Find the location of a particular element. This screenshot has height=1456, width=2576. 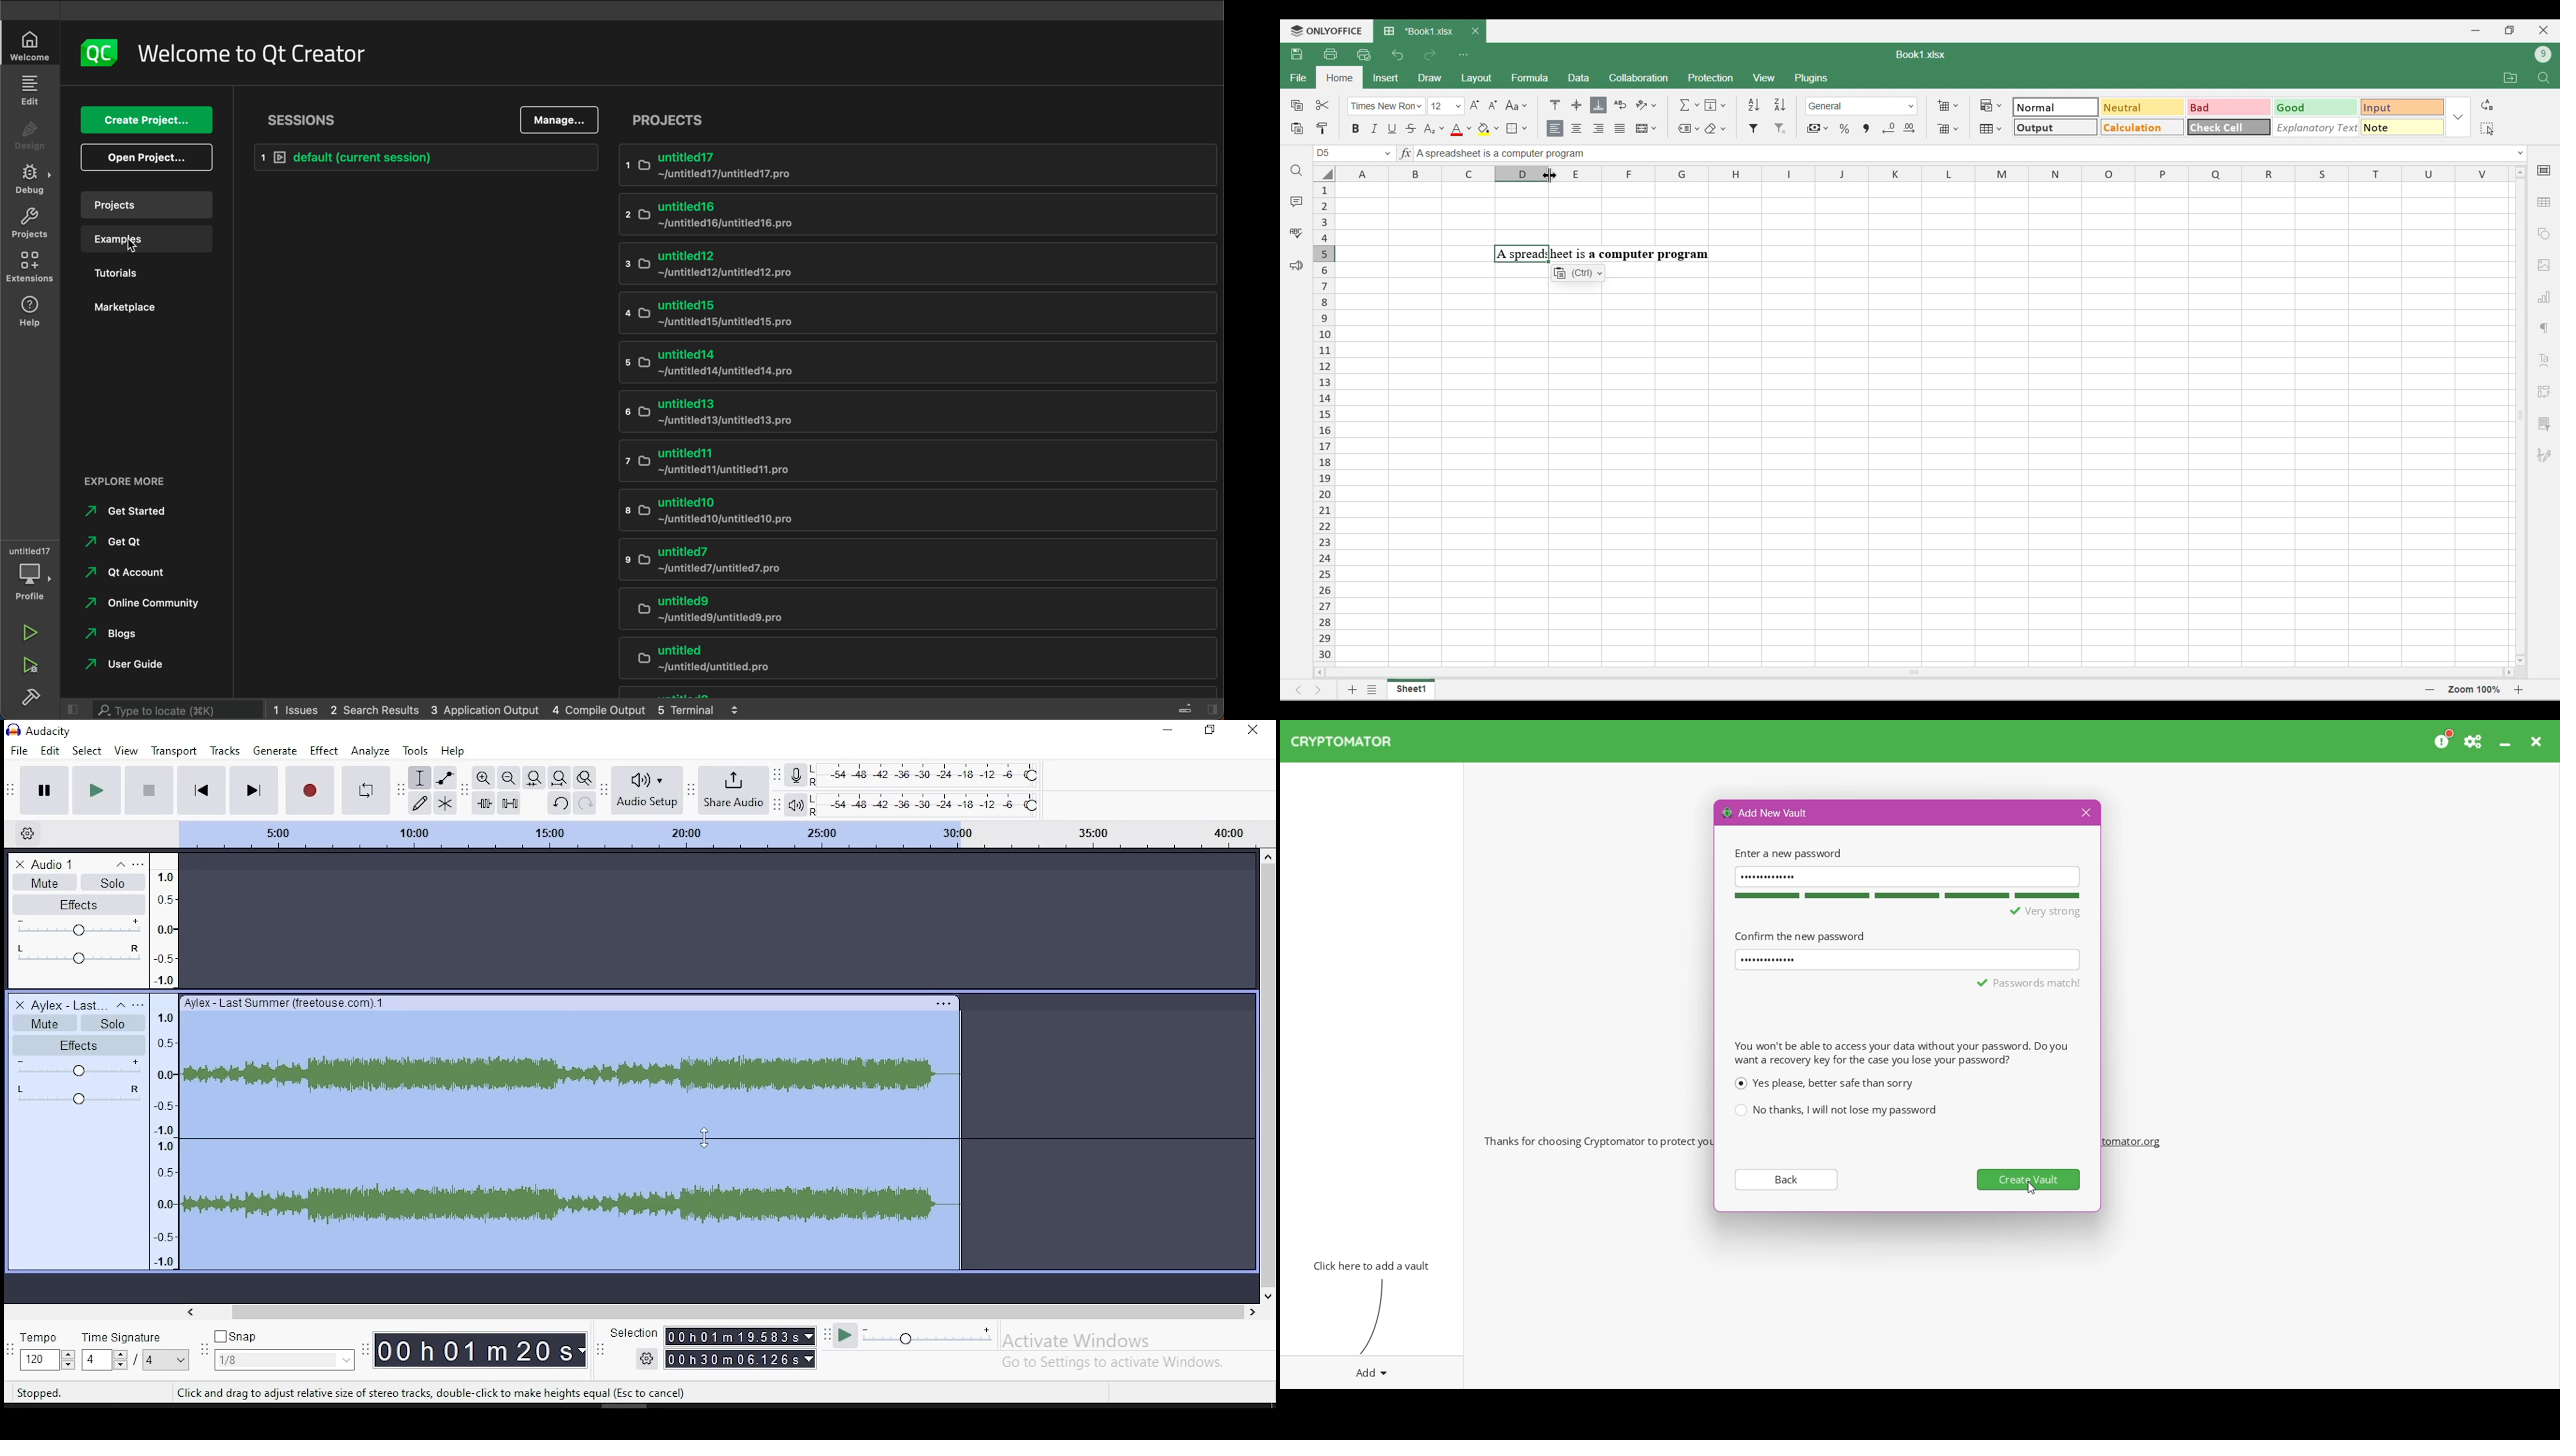

icon is located at coordinates (44, 731).